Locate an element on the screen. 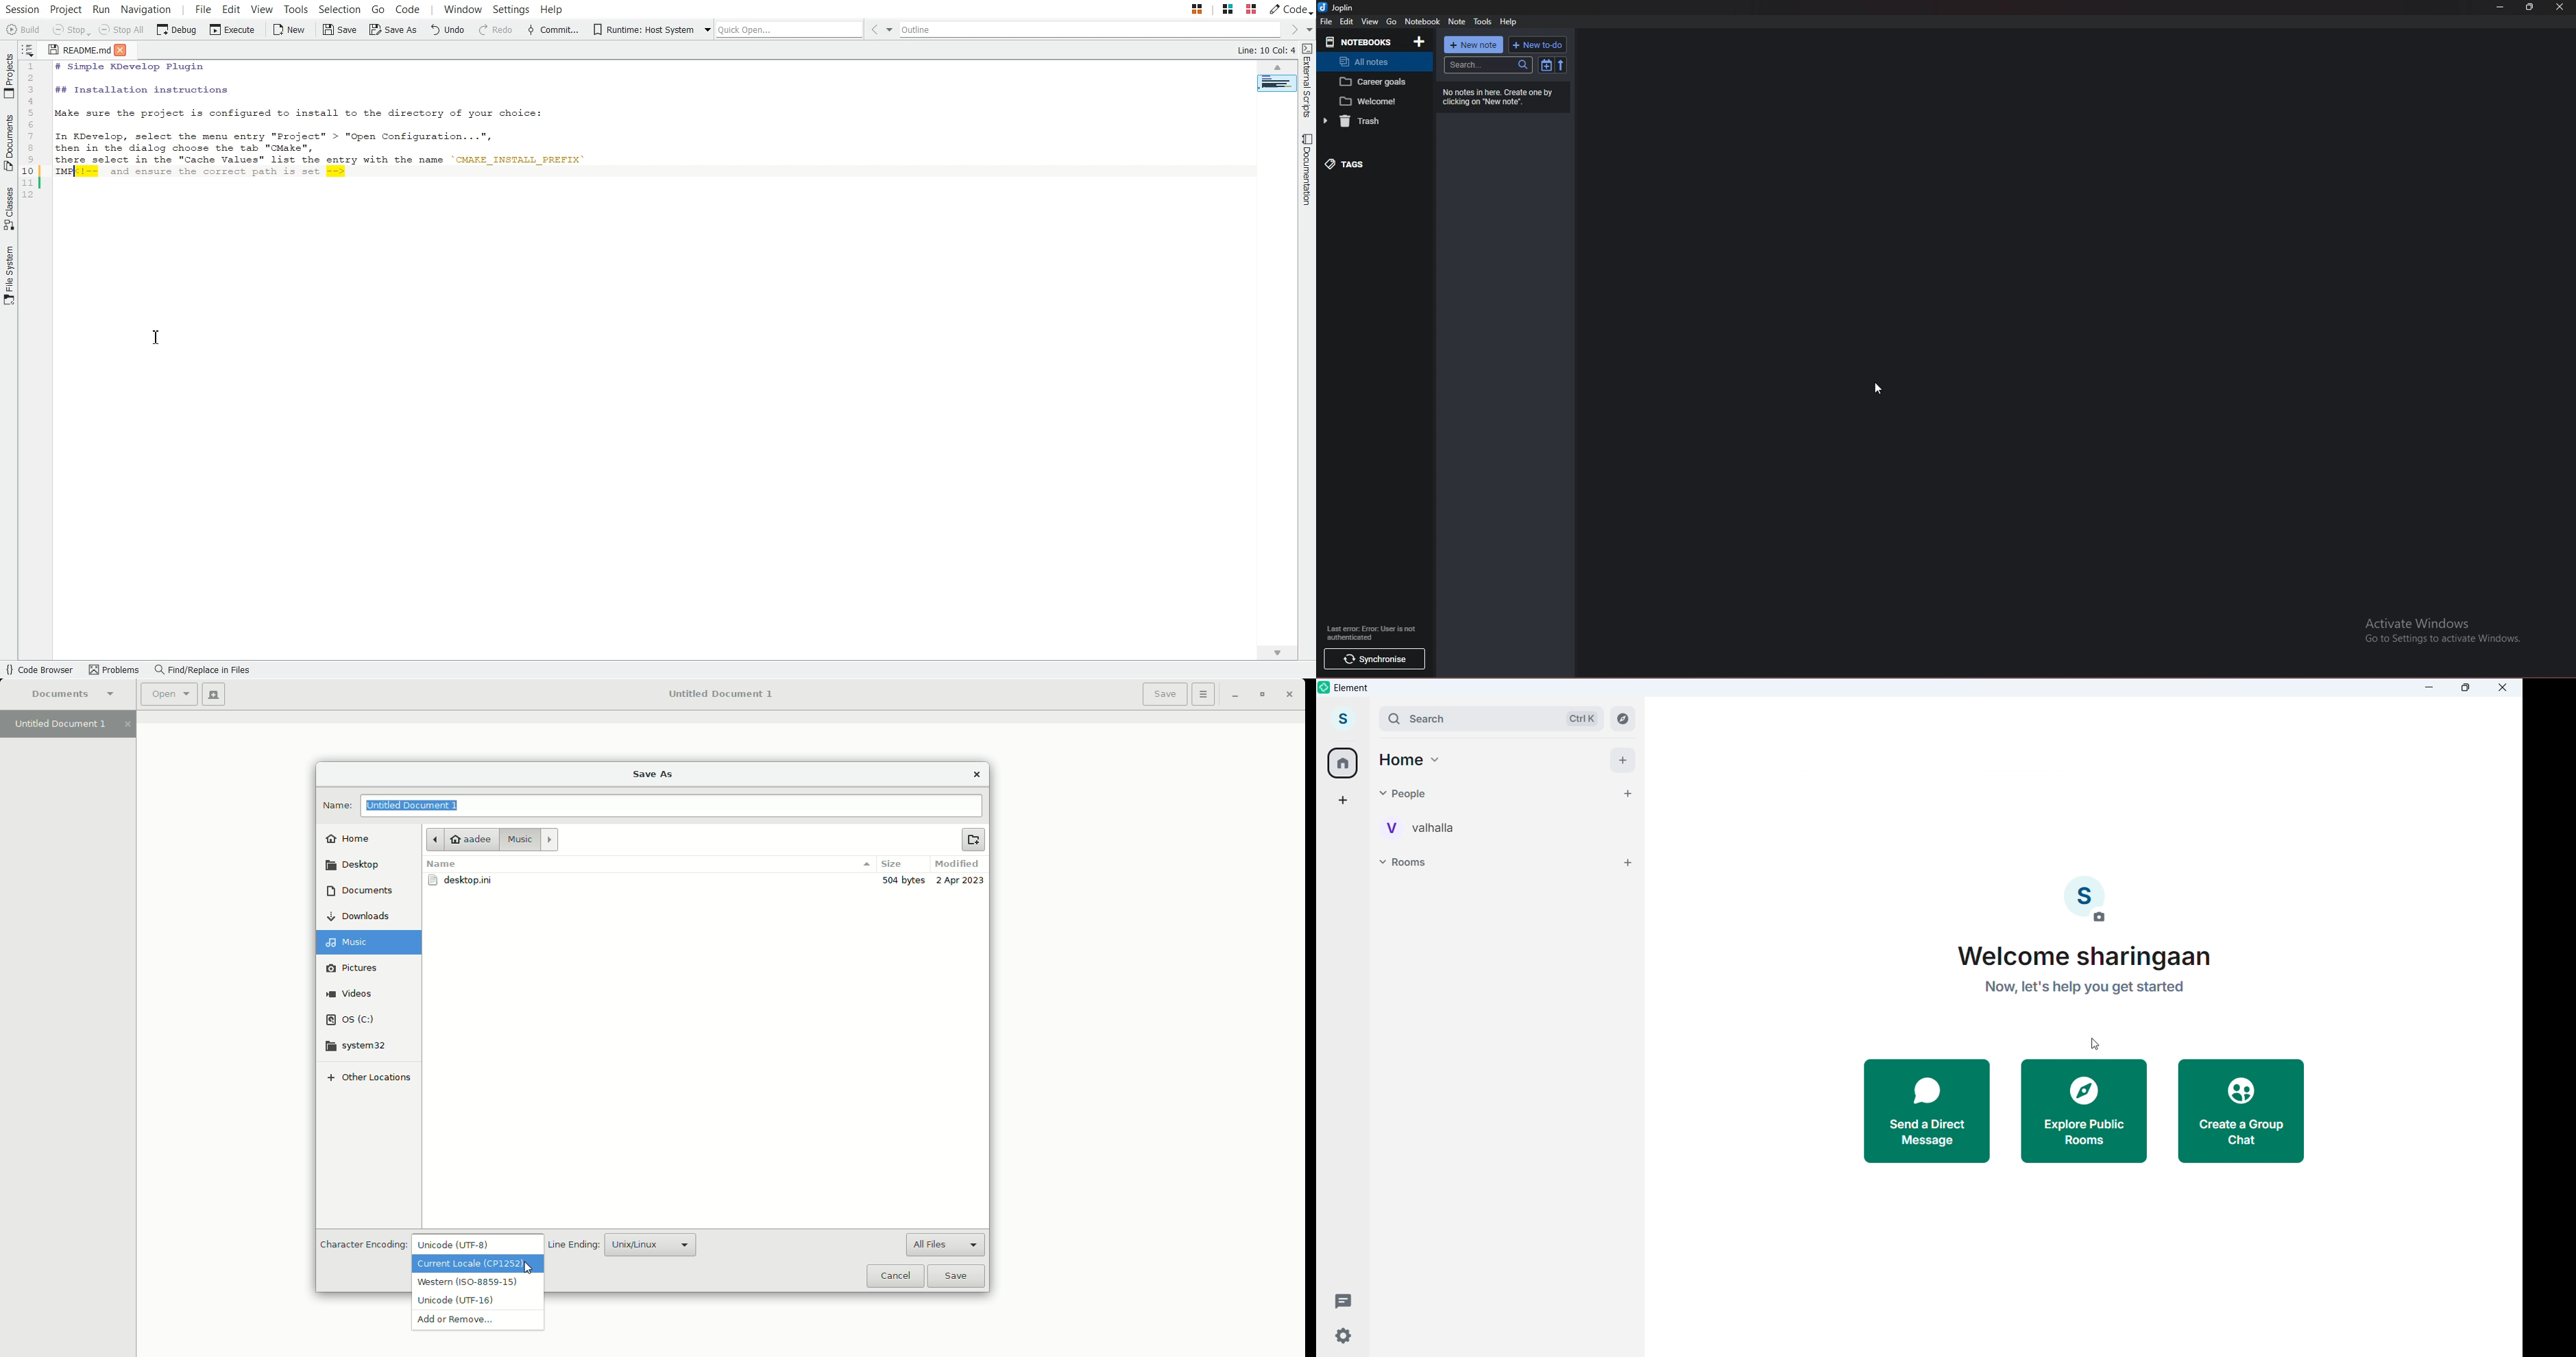 This screenshot has height=1372, width=2576. Current Locale is located at coordinates (479, 1265).